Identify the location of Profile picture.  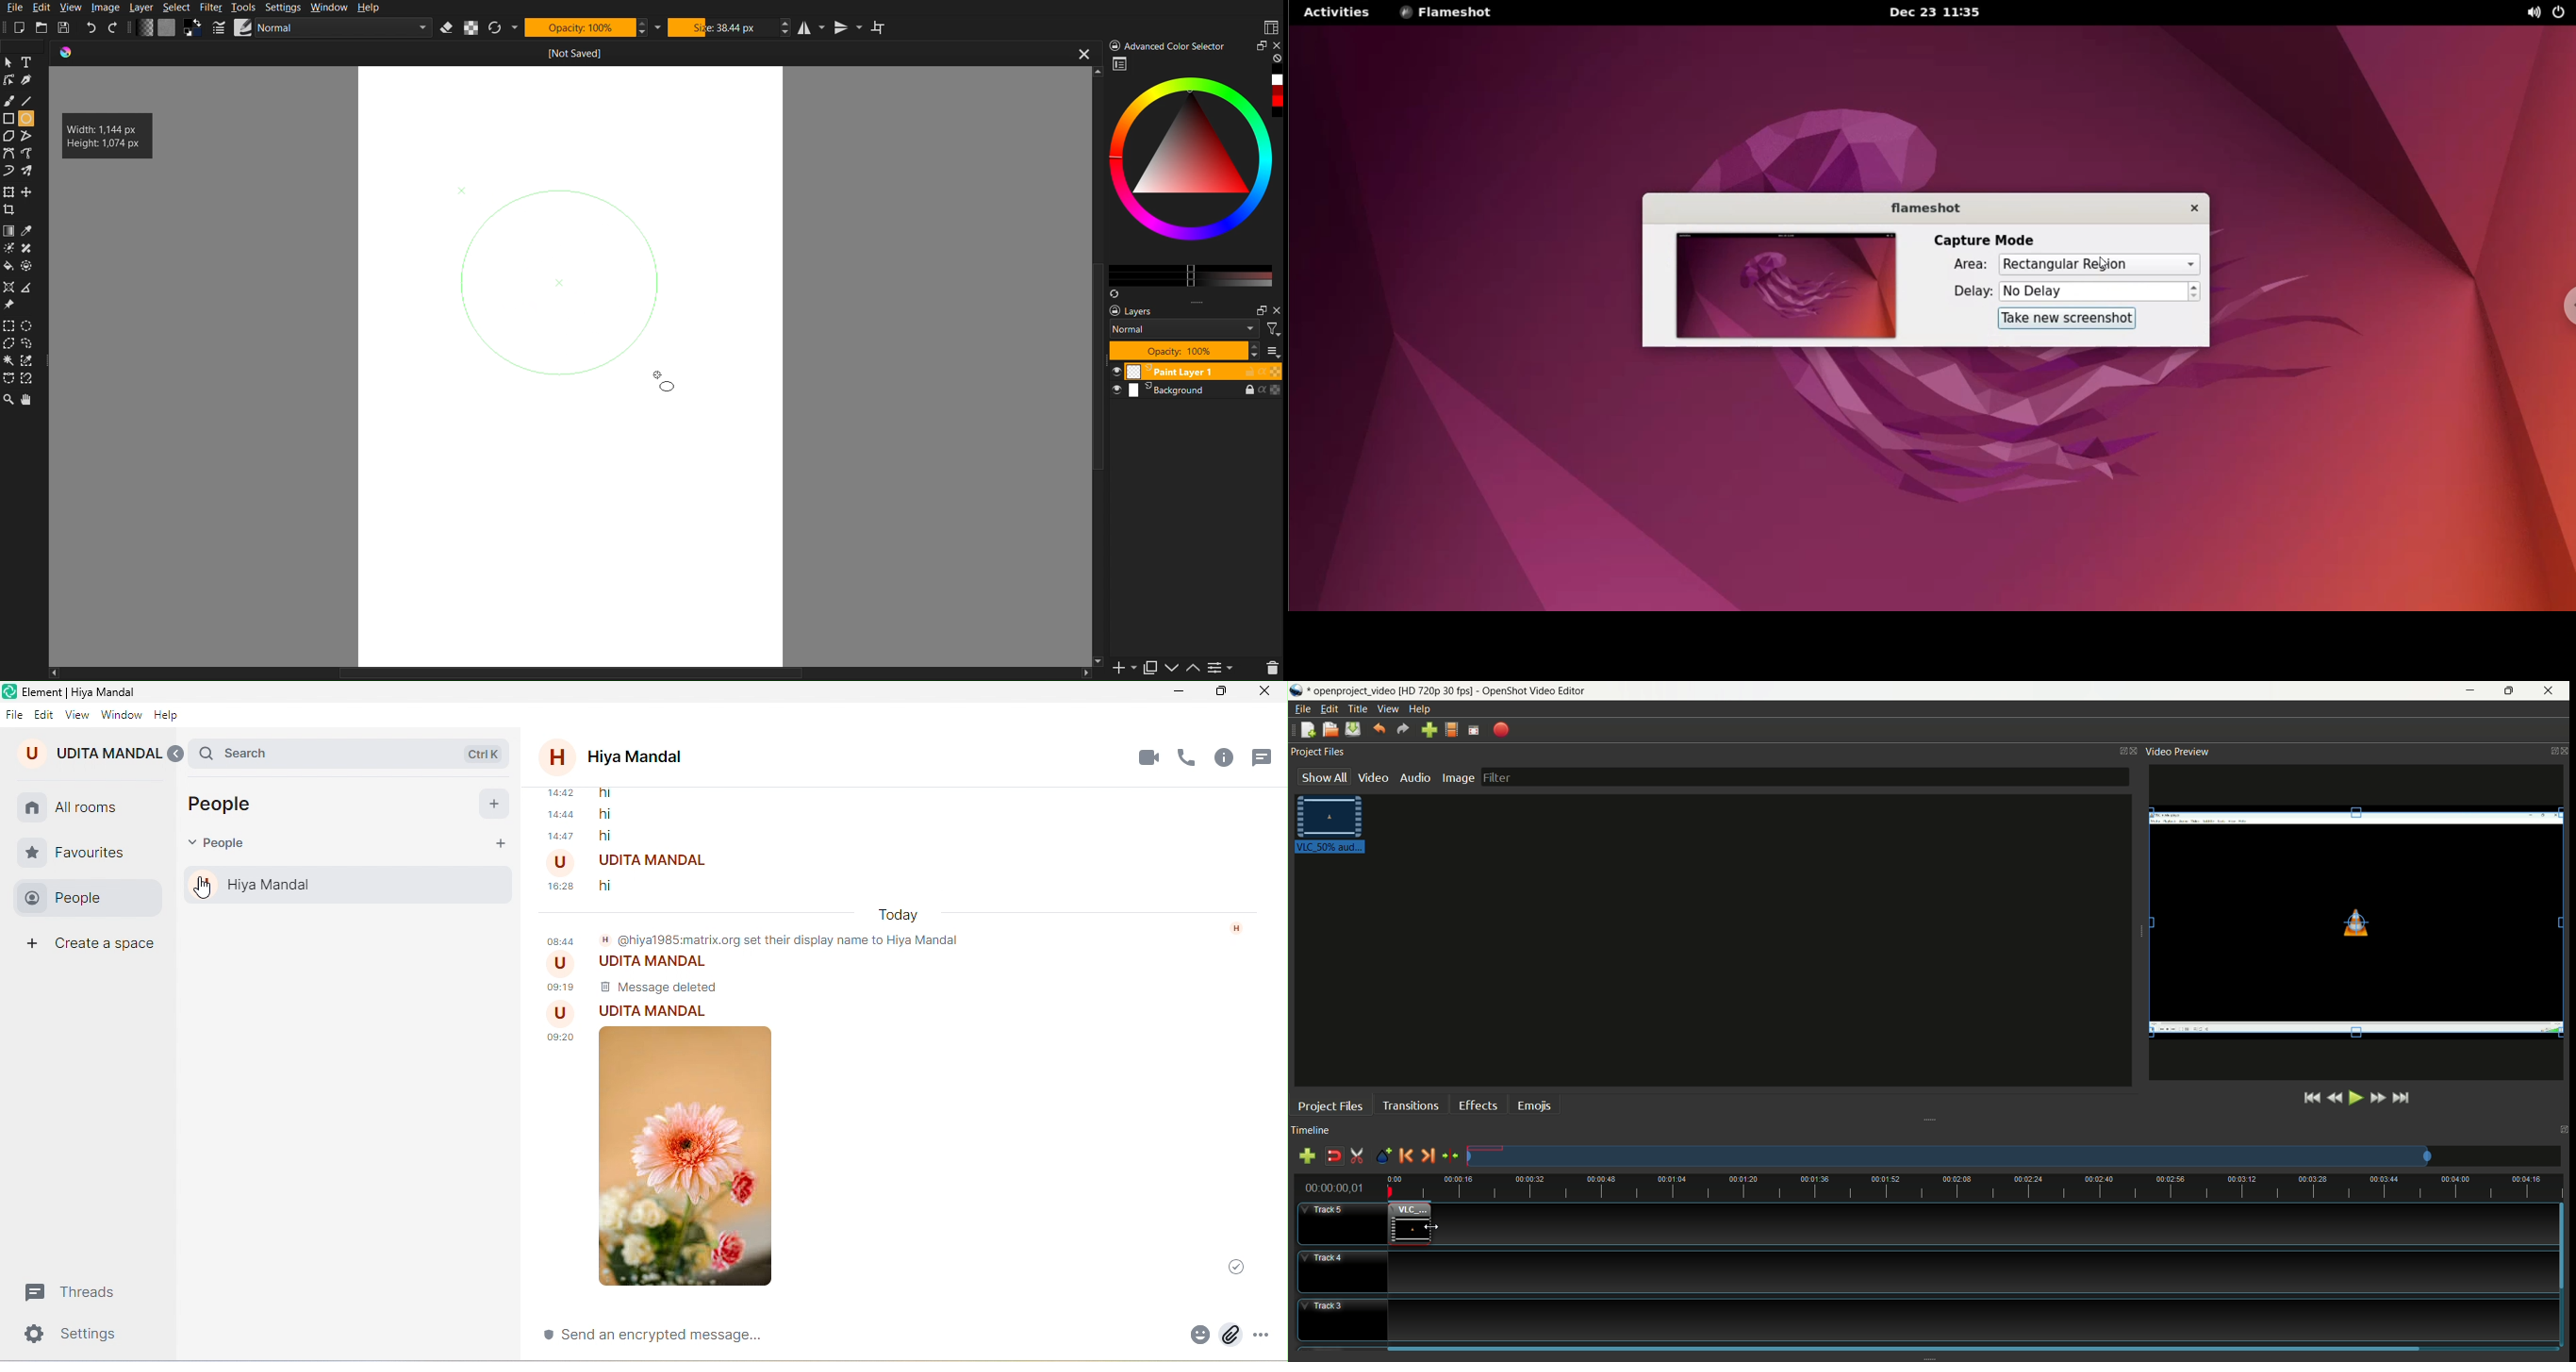
(562, 1015).